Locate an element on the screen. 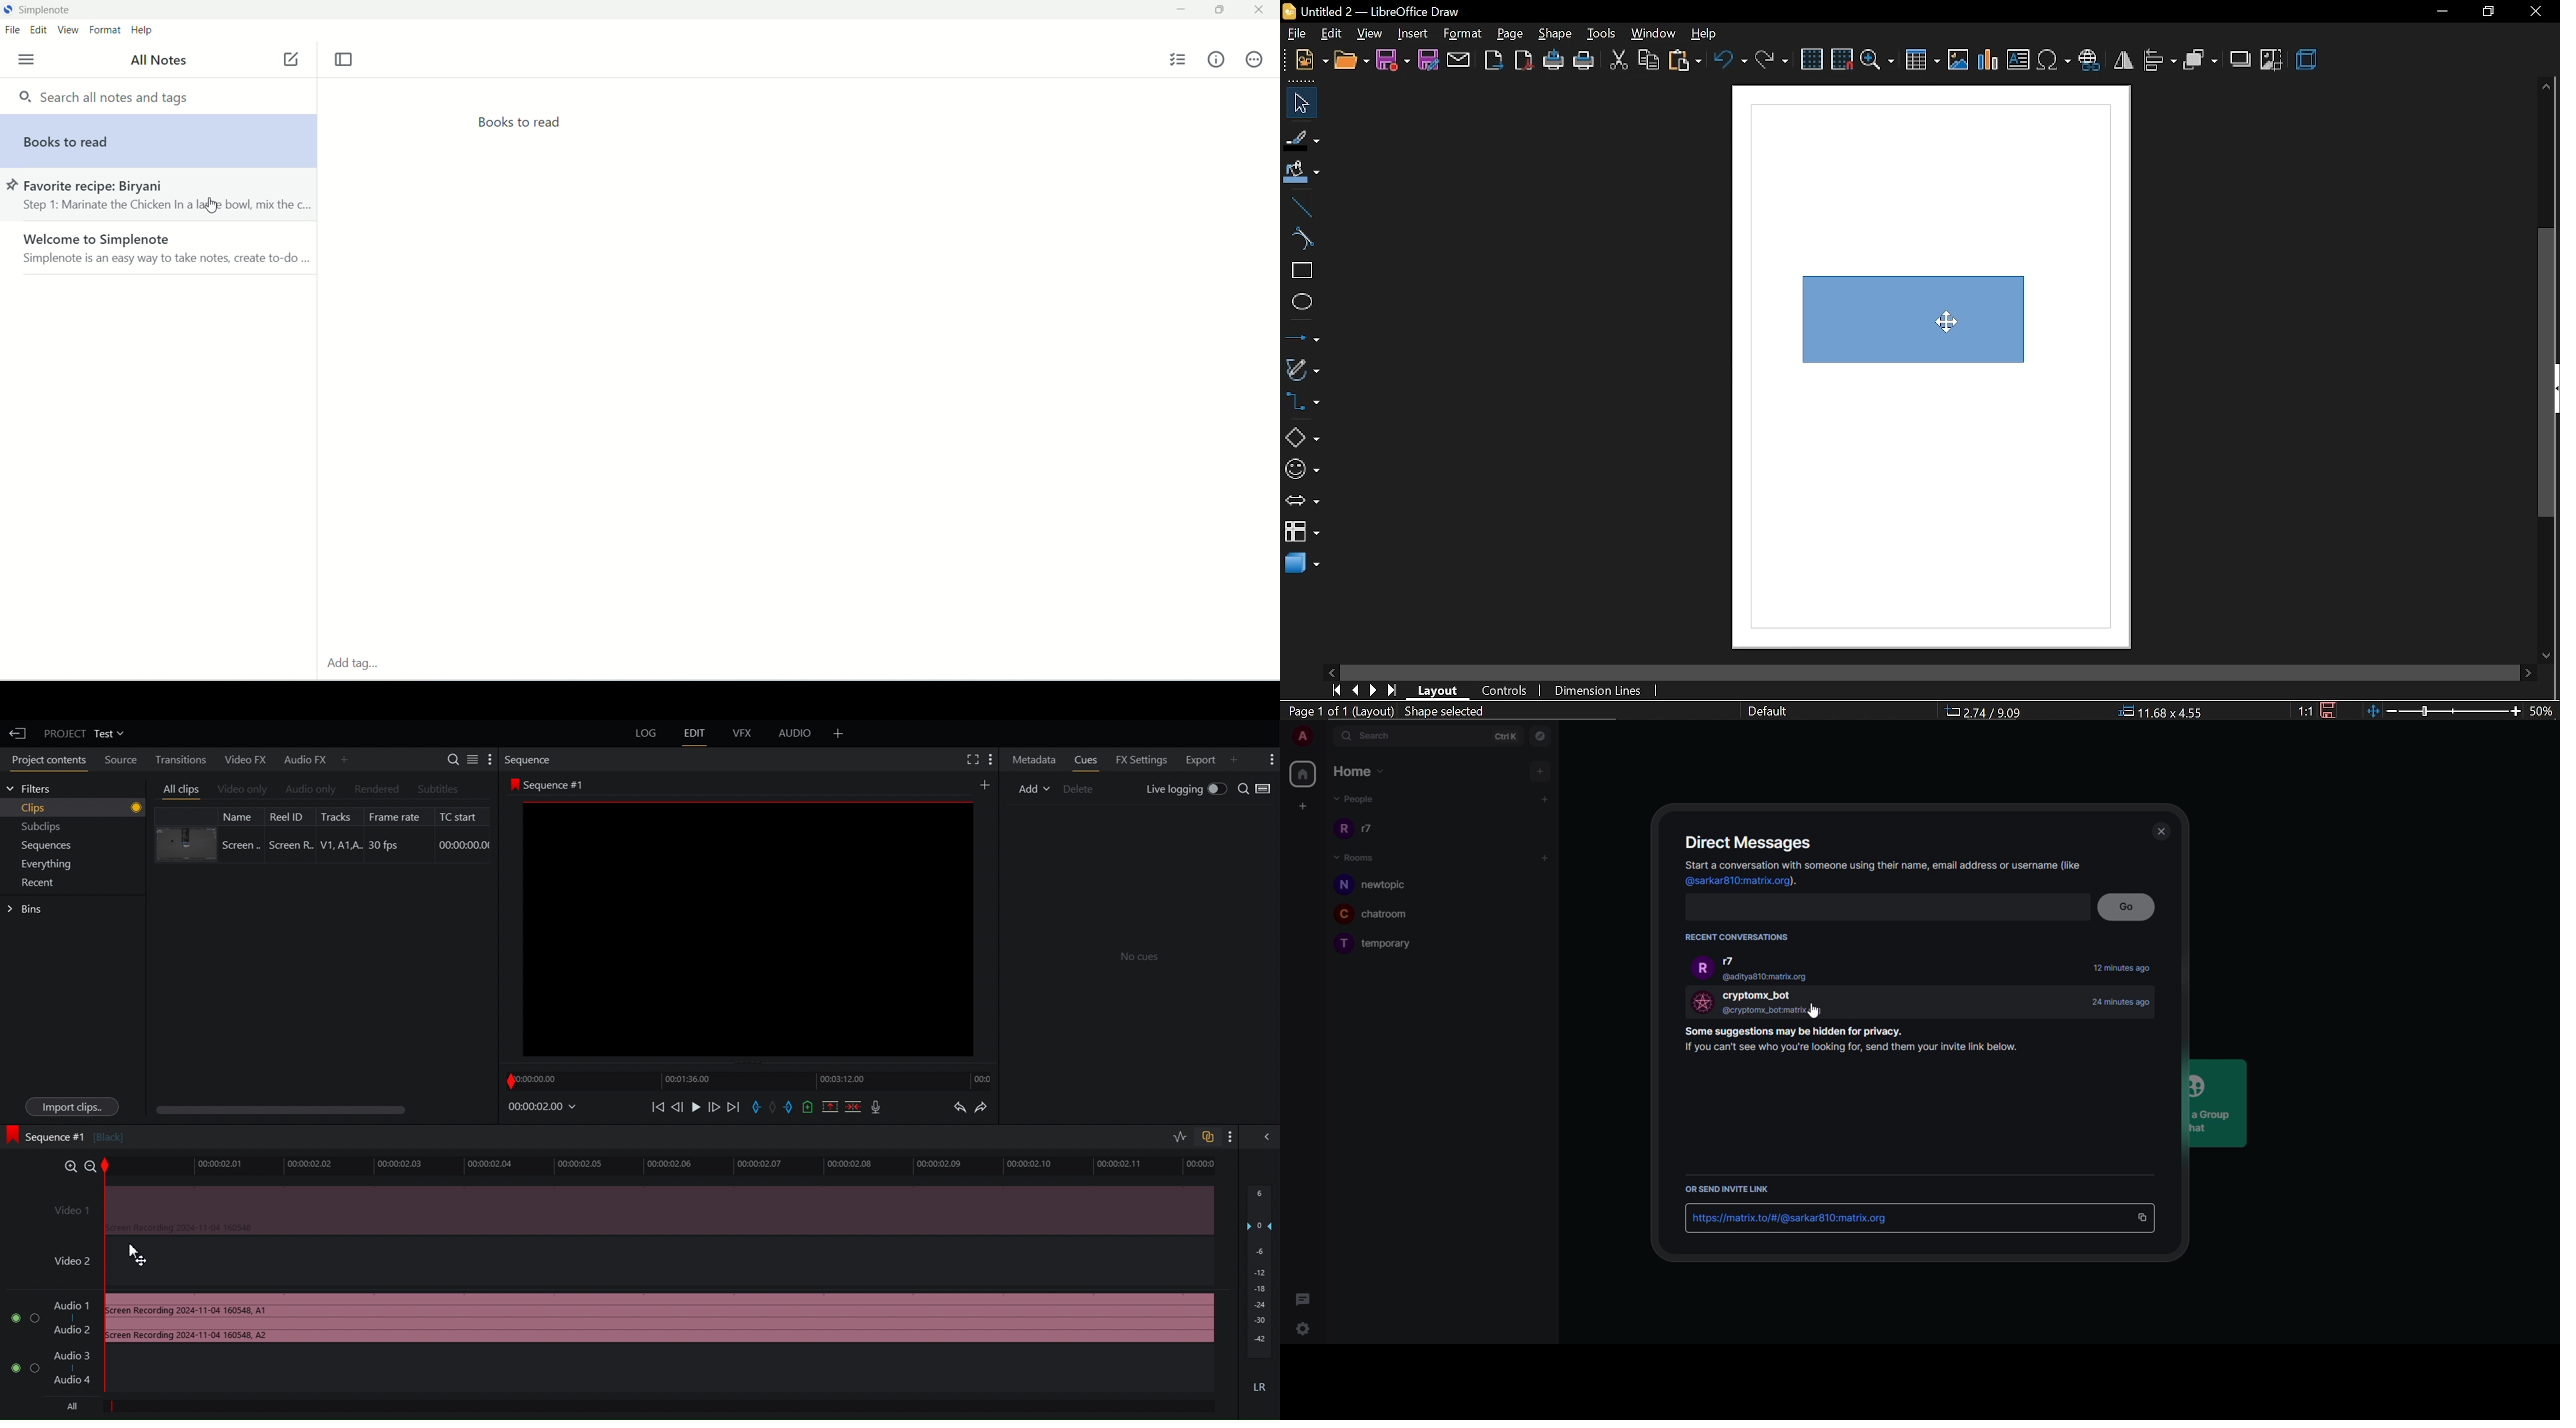  direct message is located at coordinates (1749, 842).